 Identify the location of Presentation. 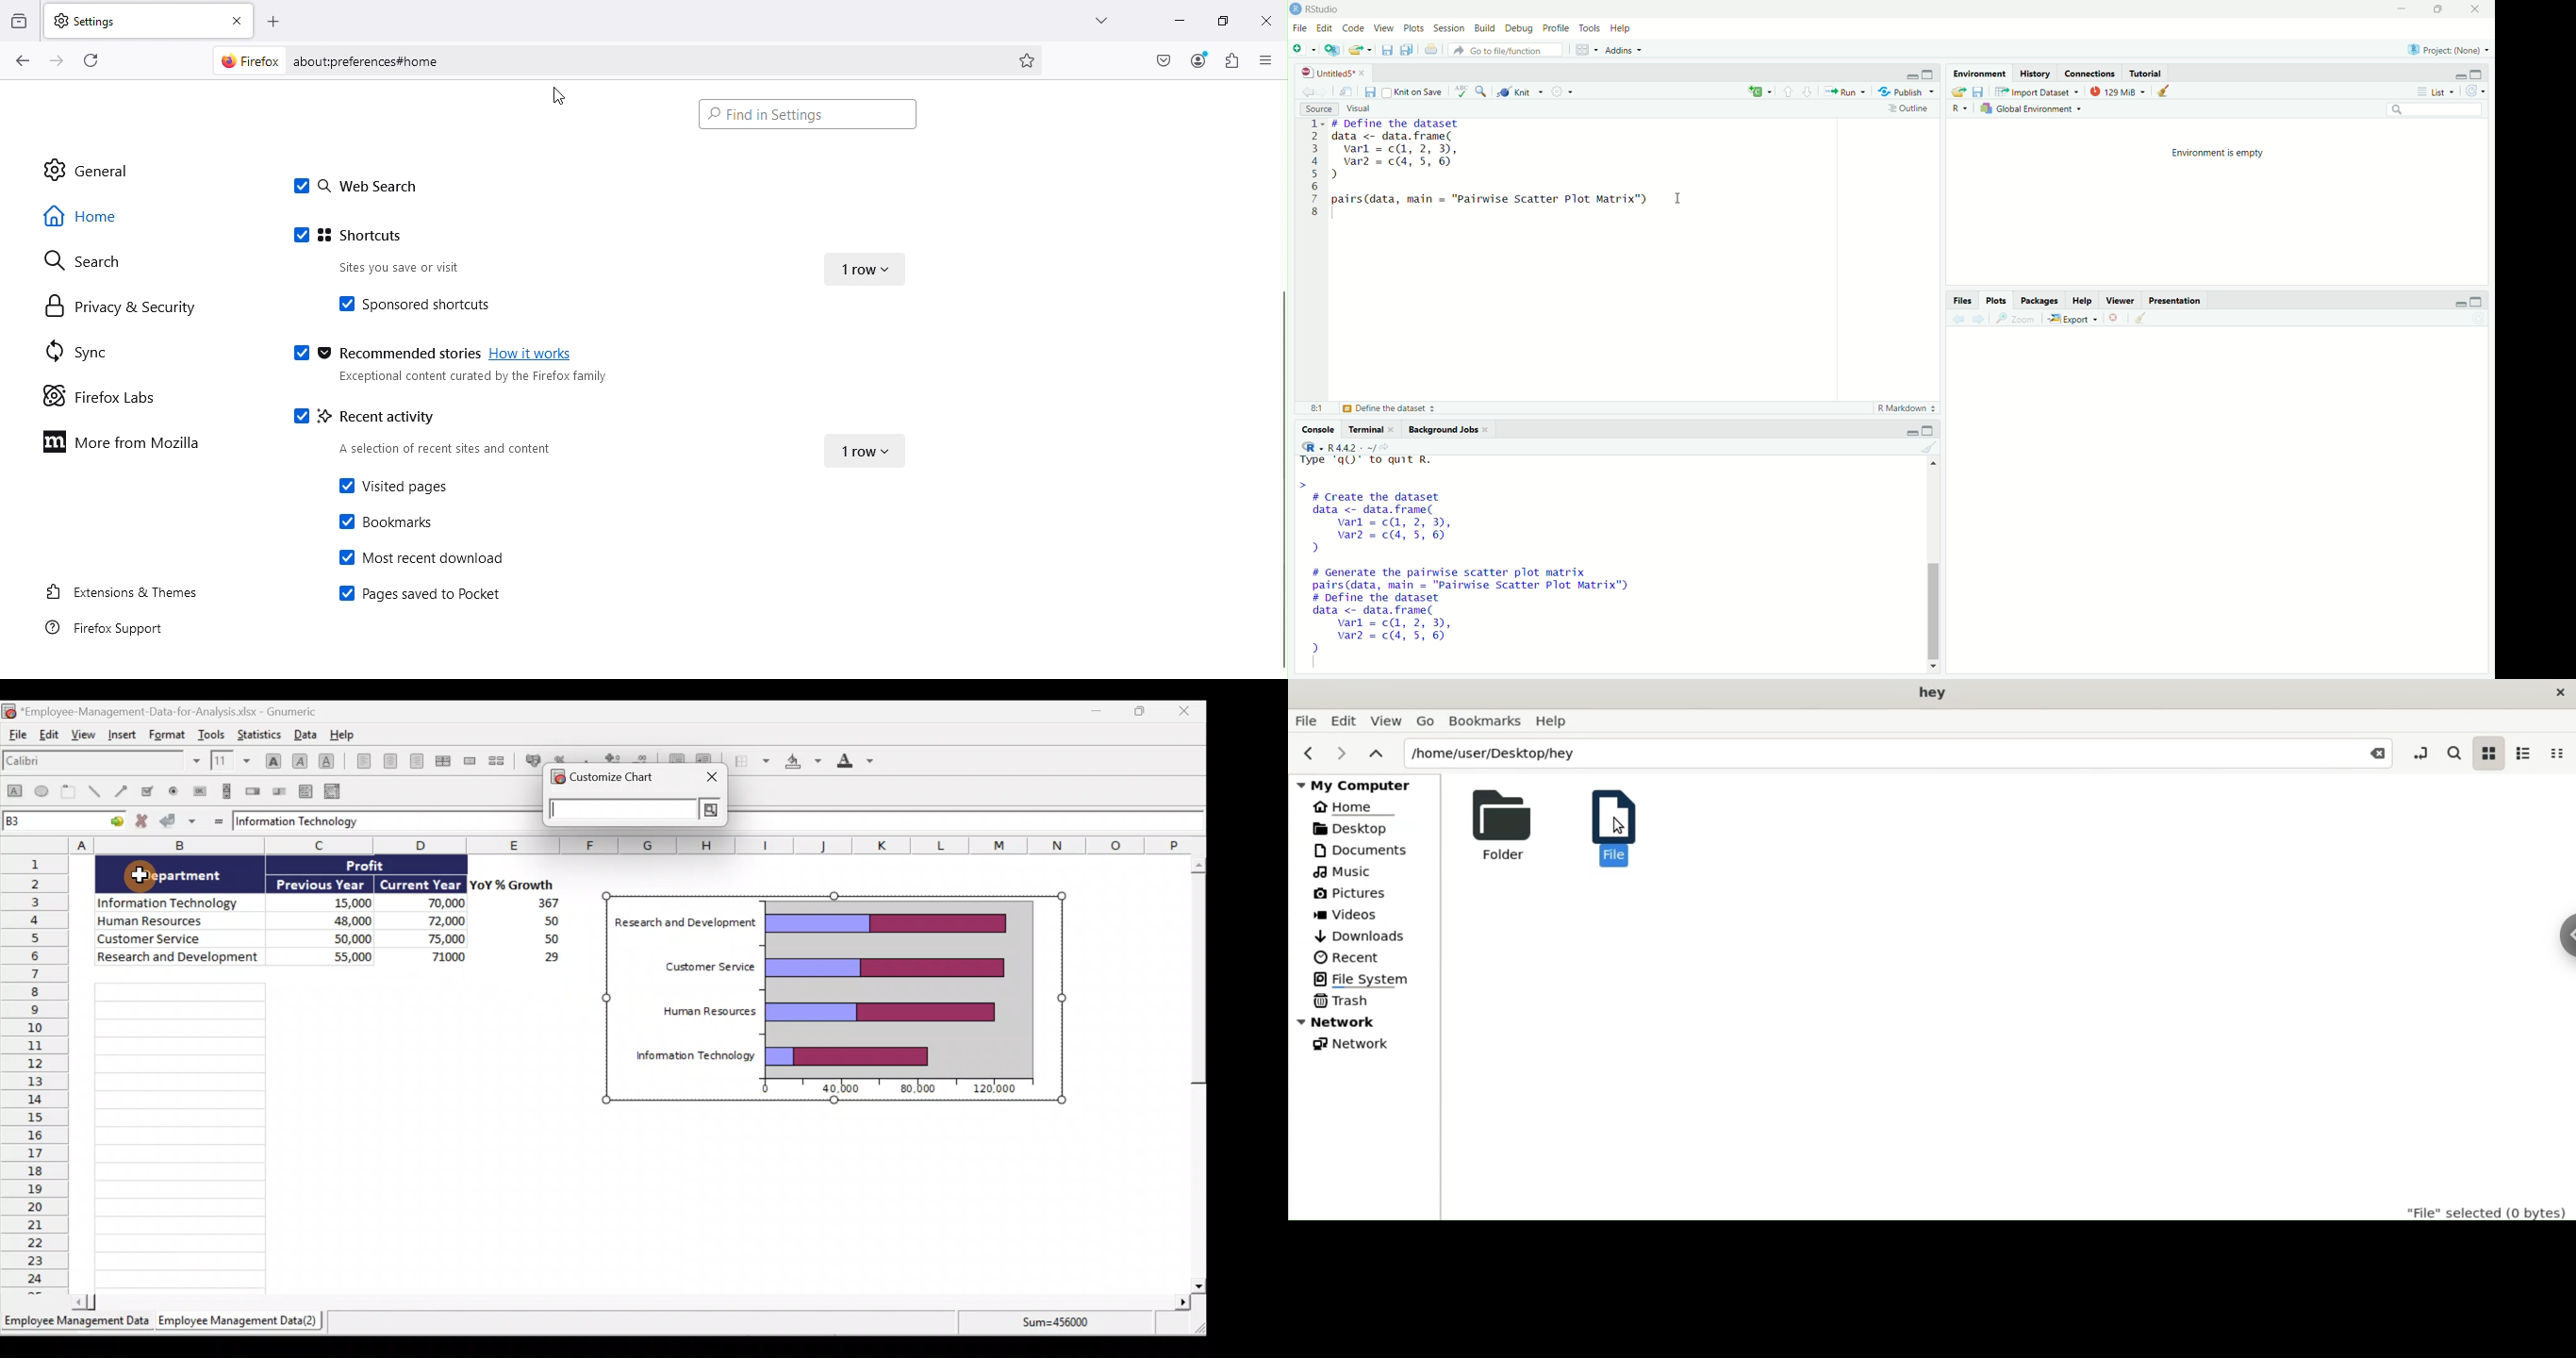
(2176, 301).